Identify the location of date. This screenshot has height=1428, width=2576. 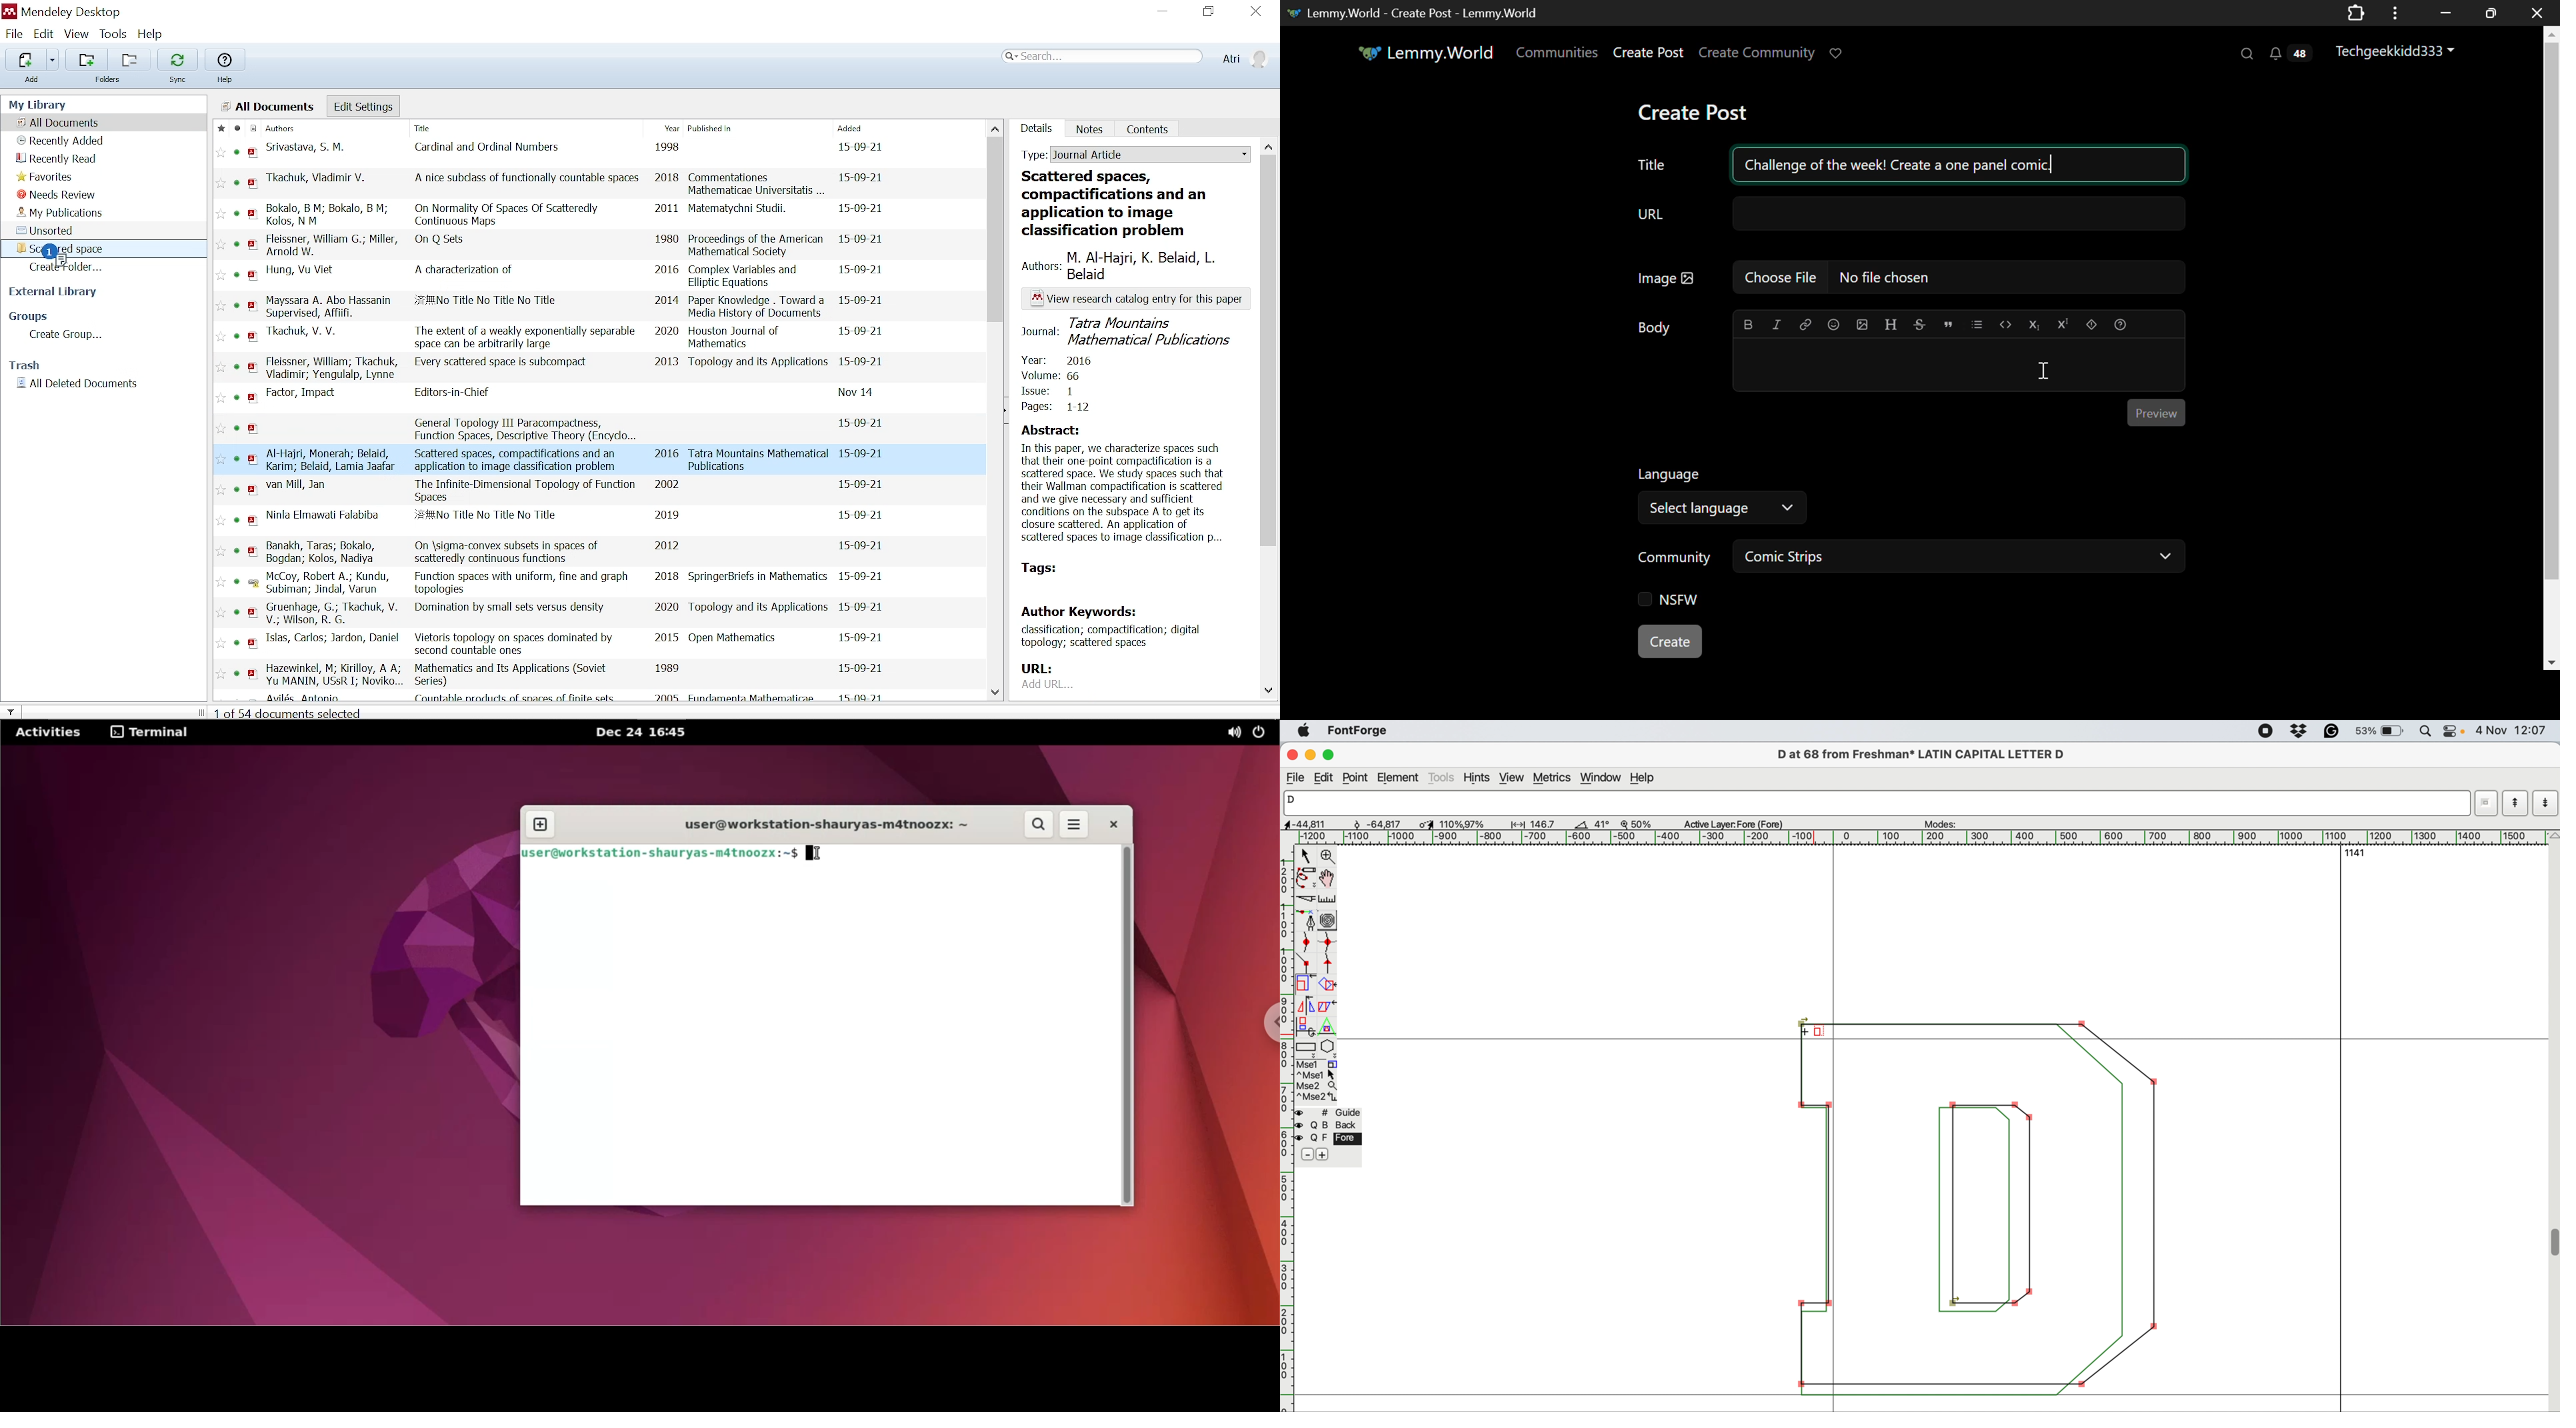
(861, 517).